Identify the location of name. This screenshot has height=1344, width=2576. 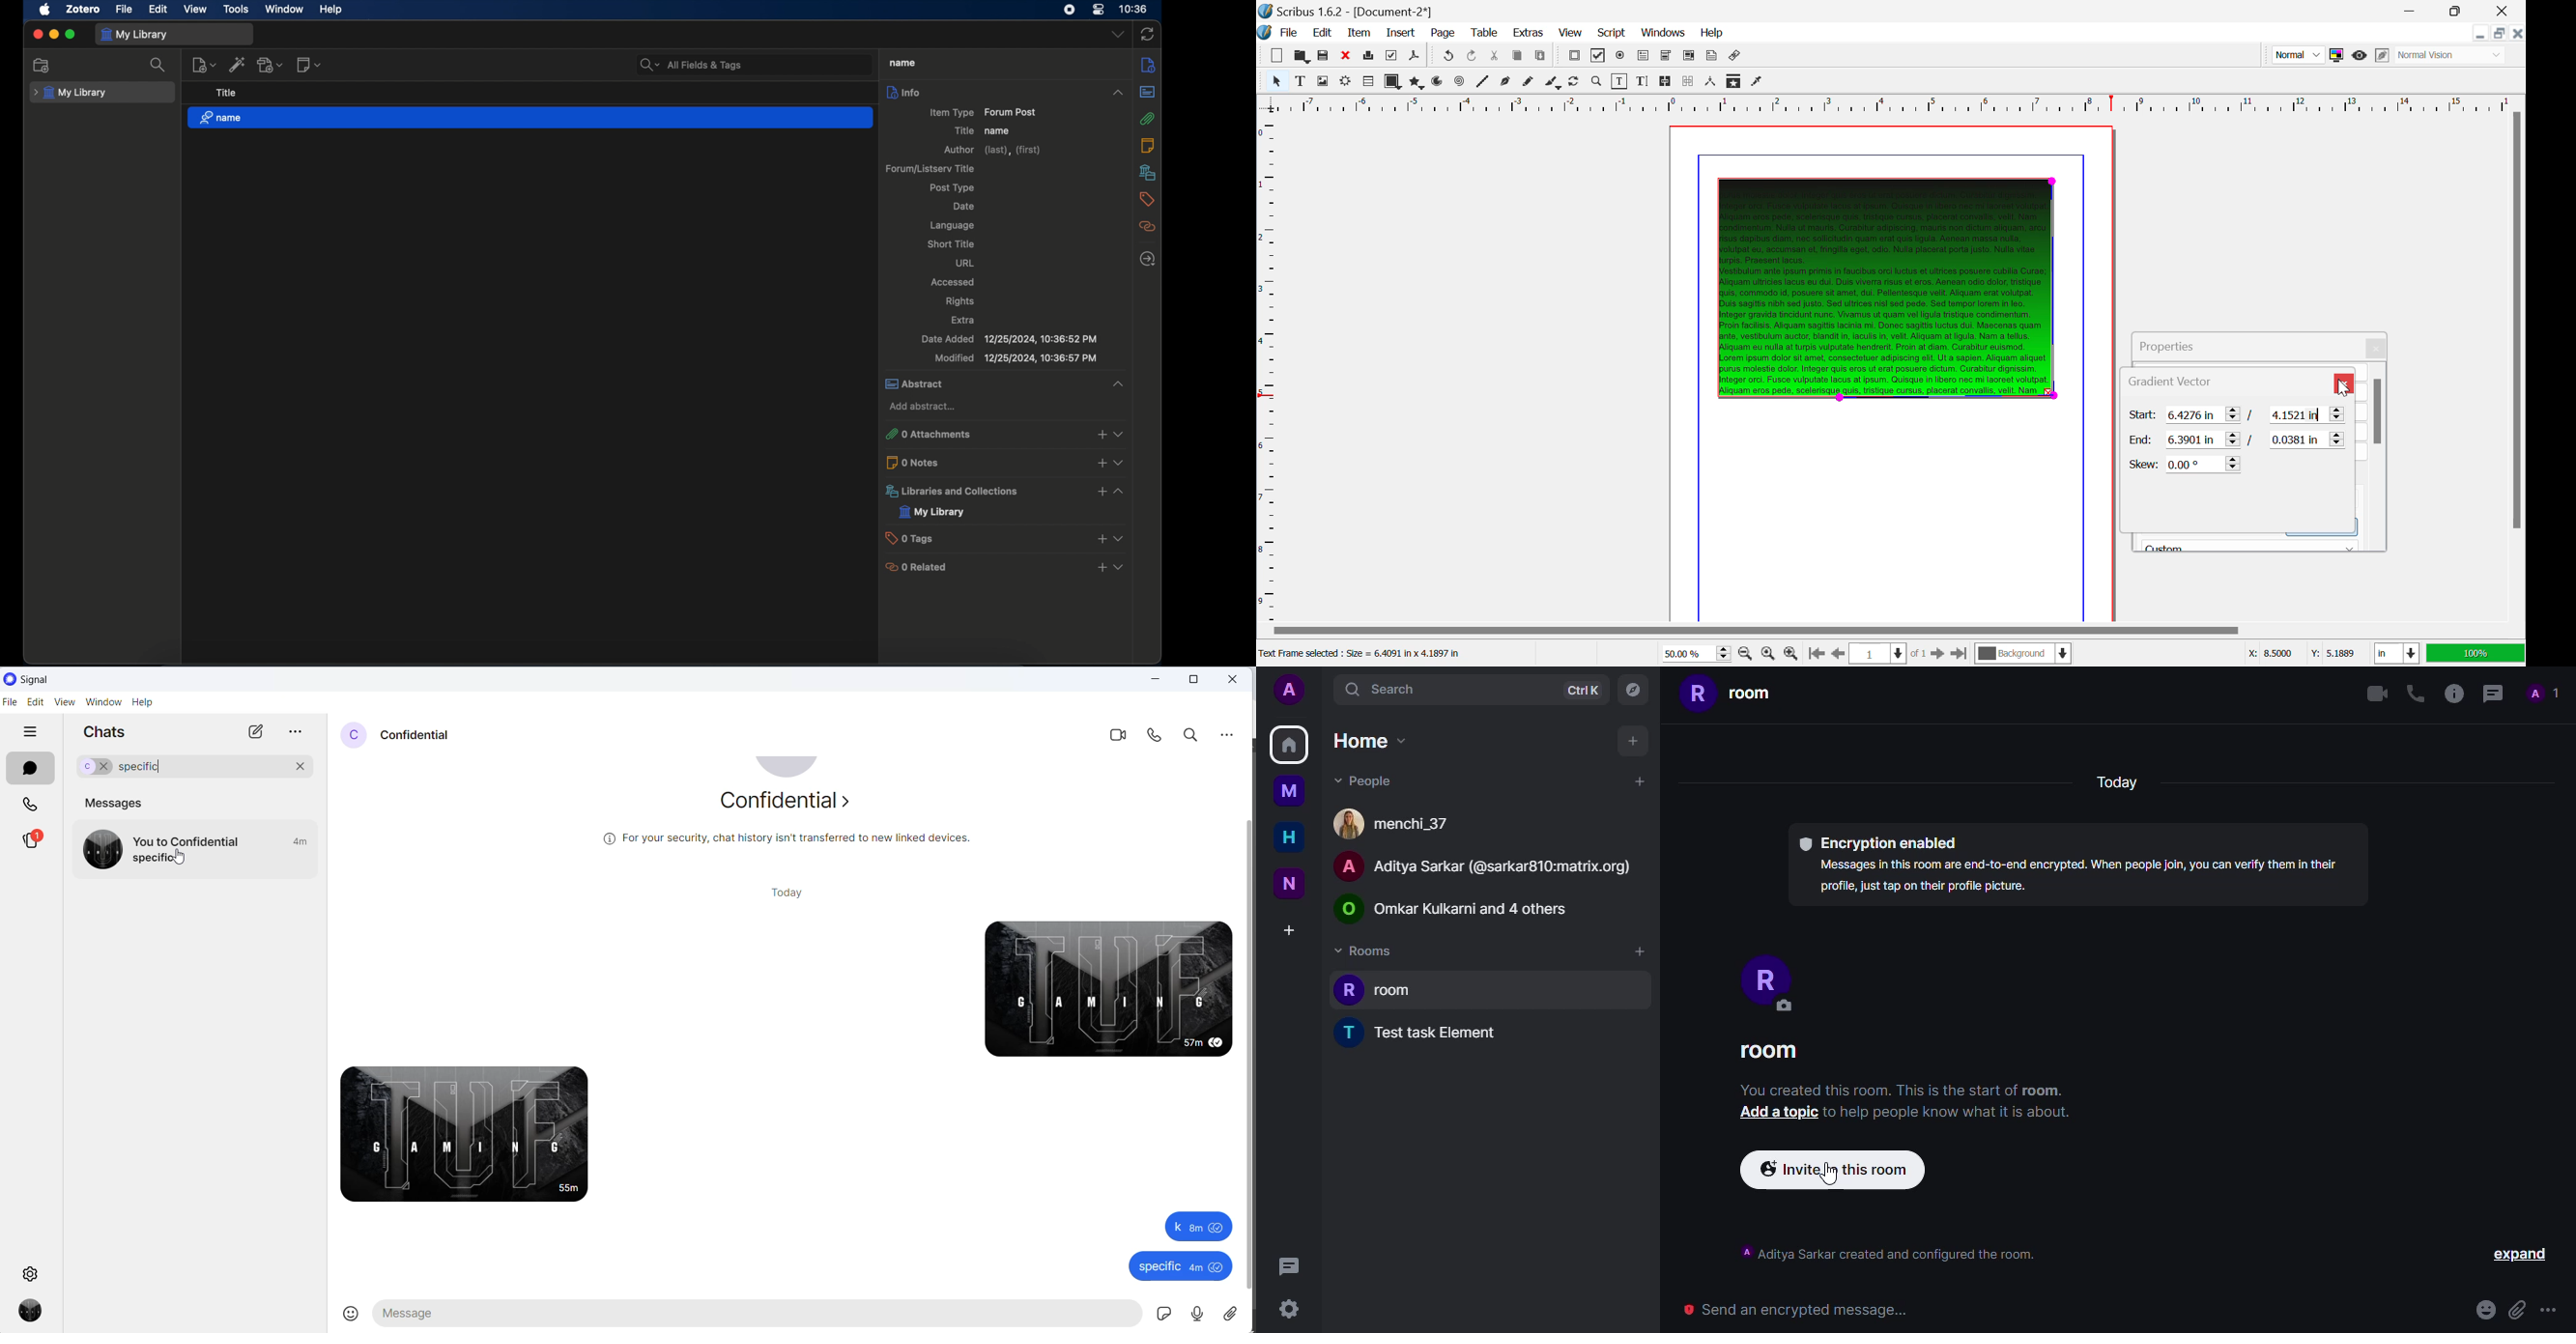
(999, 131).